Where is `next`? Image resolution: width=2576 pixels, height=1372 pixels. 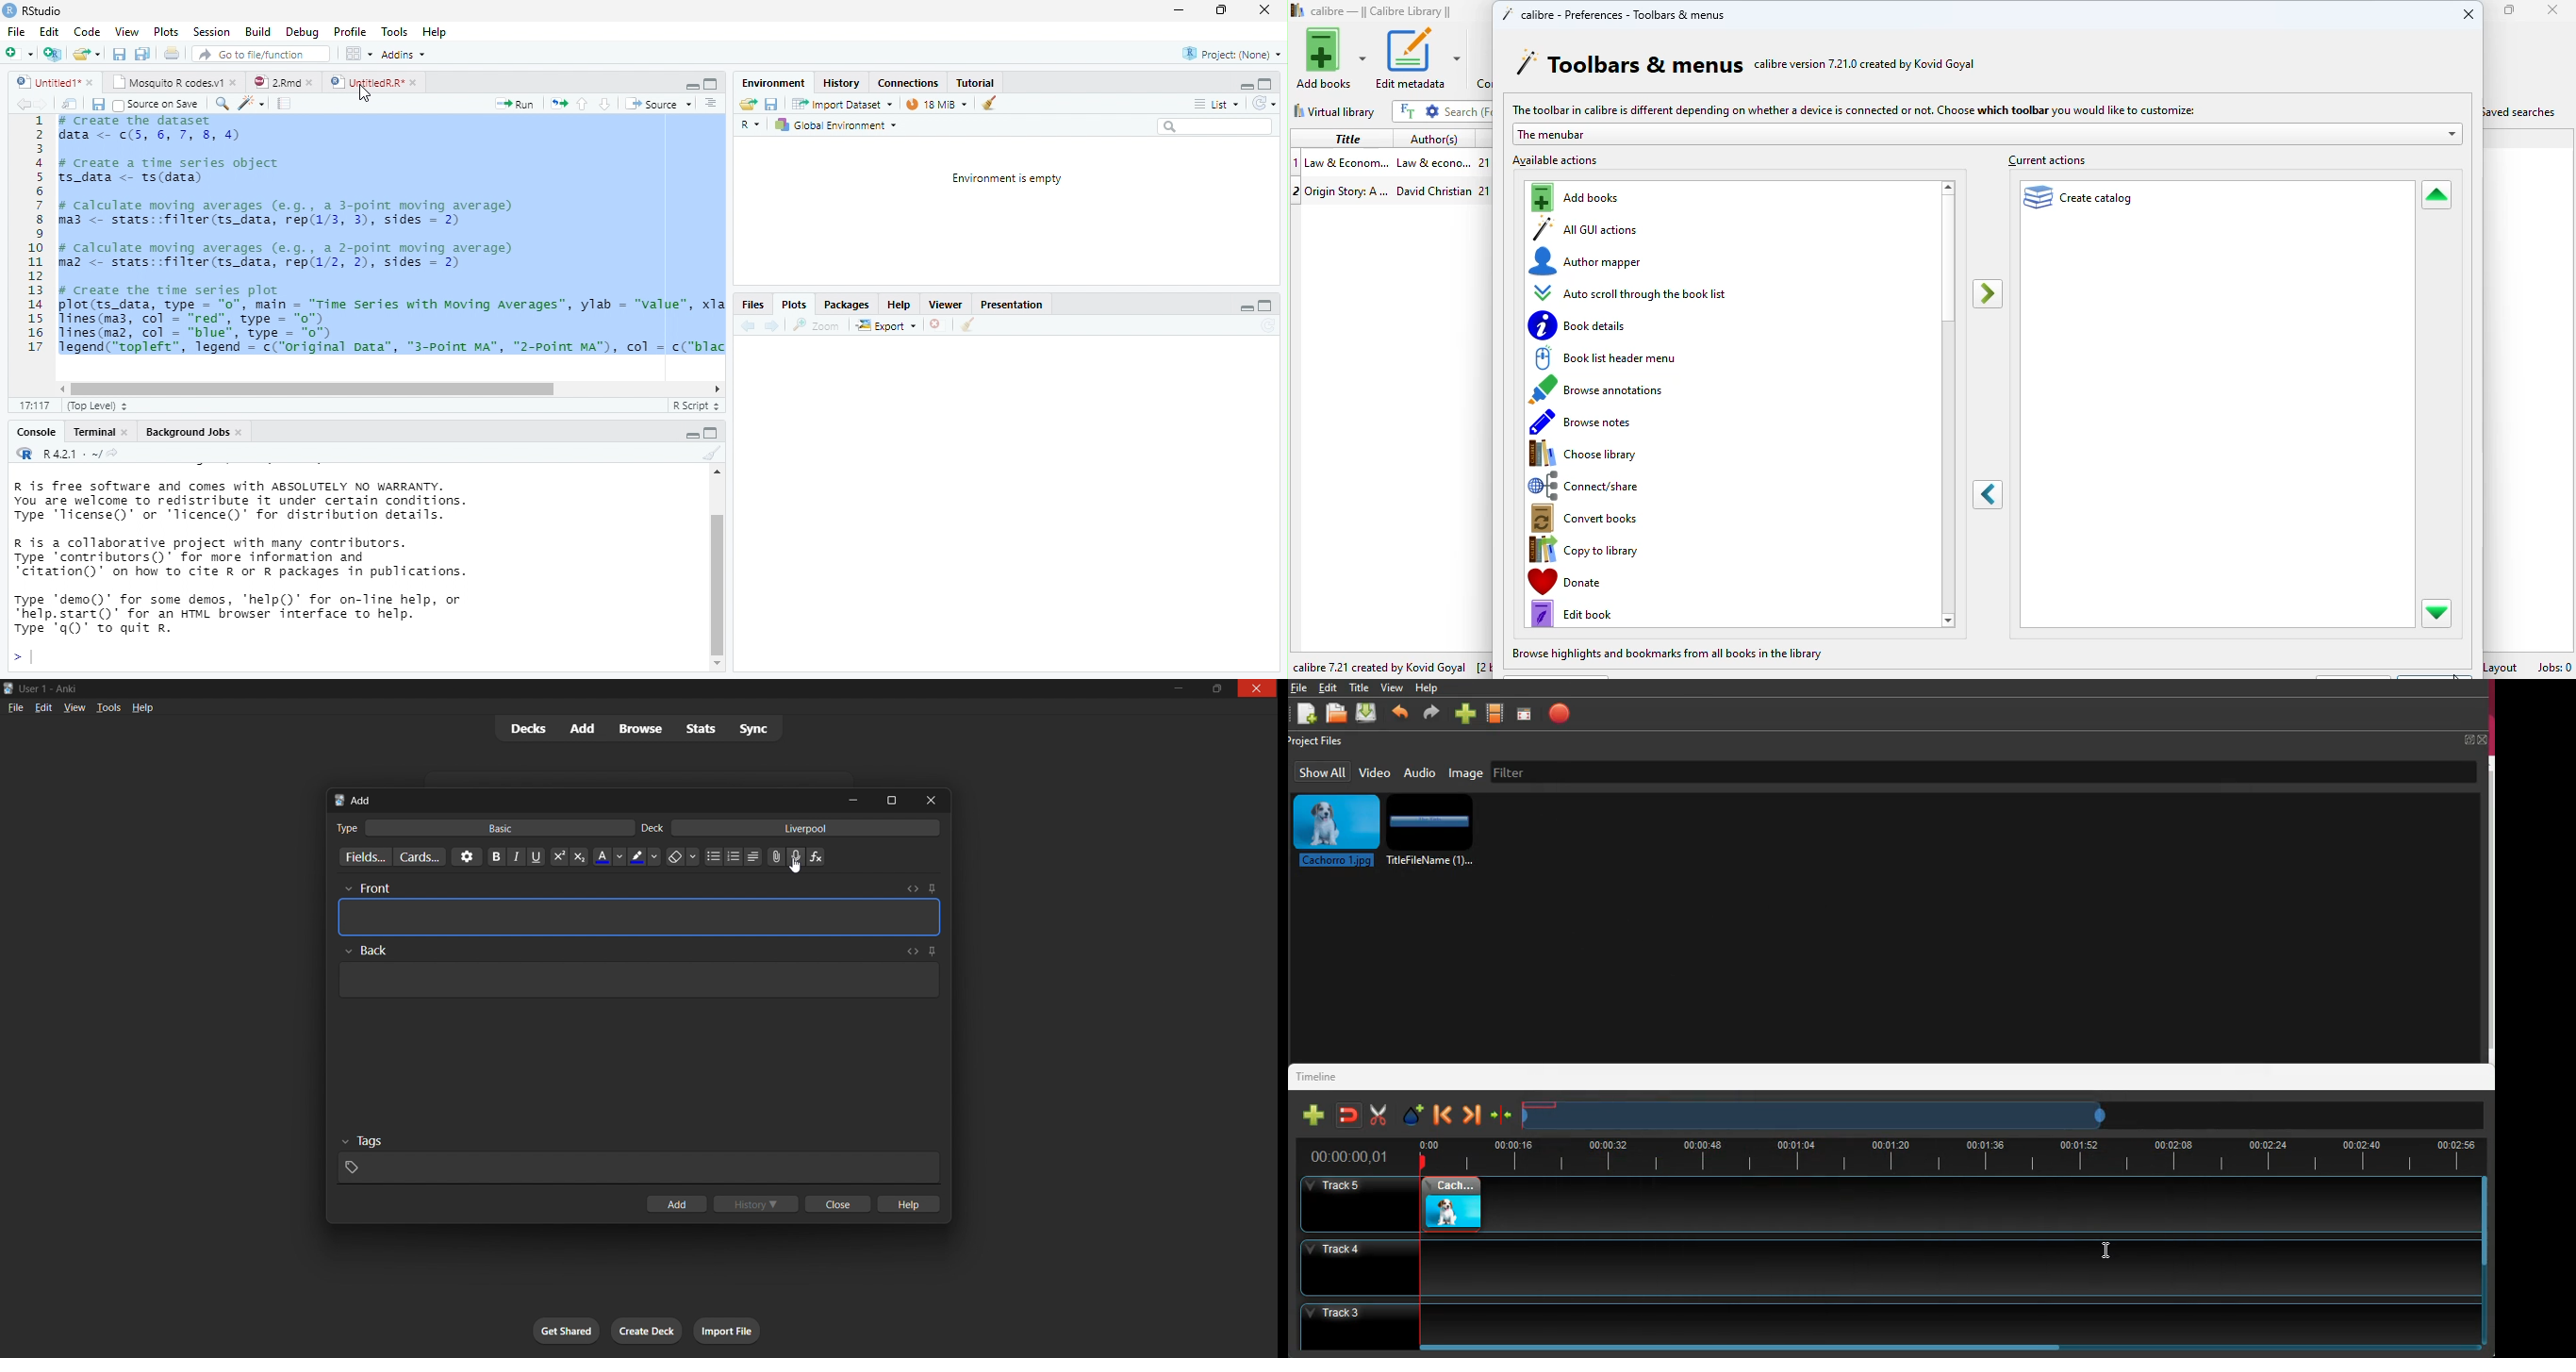
next is located at coordinates (45, 105).